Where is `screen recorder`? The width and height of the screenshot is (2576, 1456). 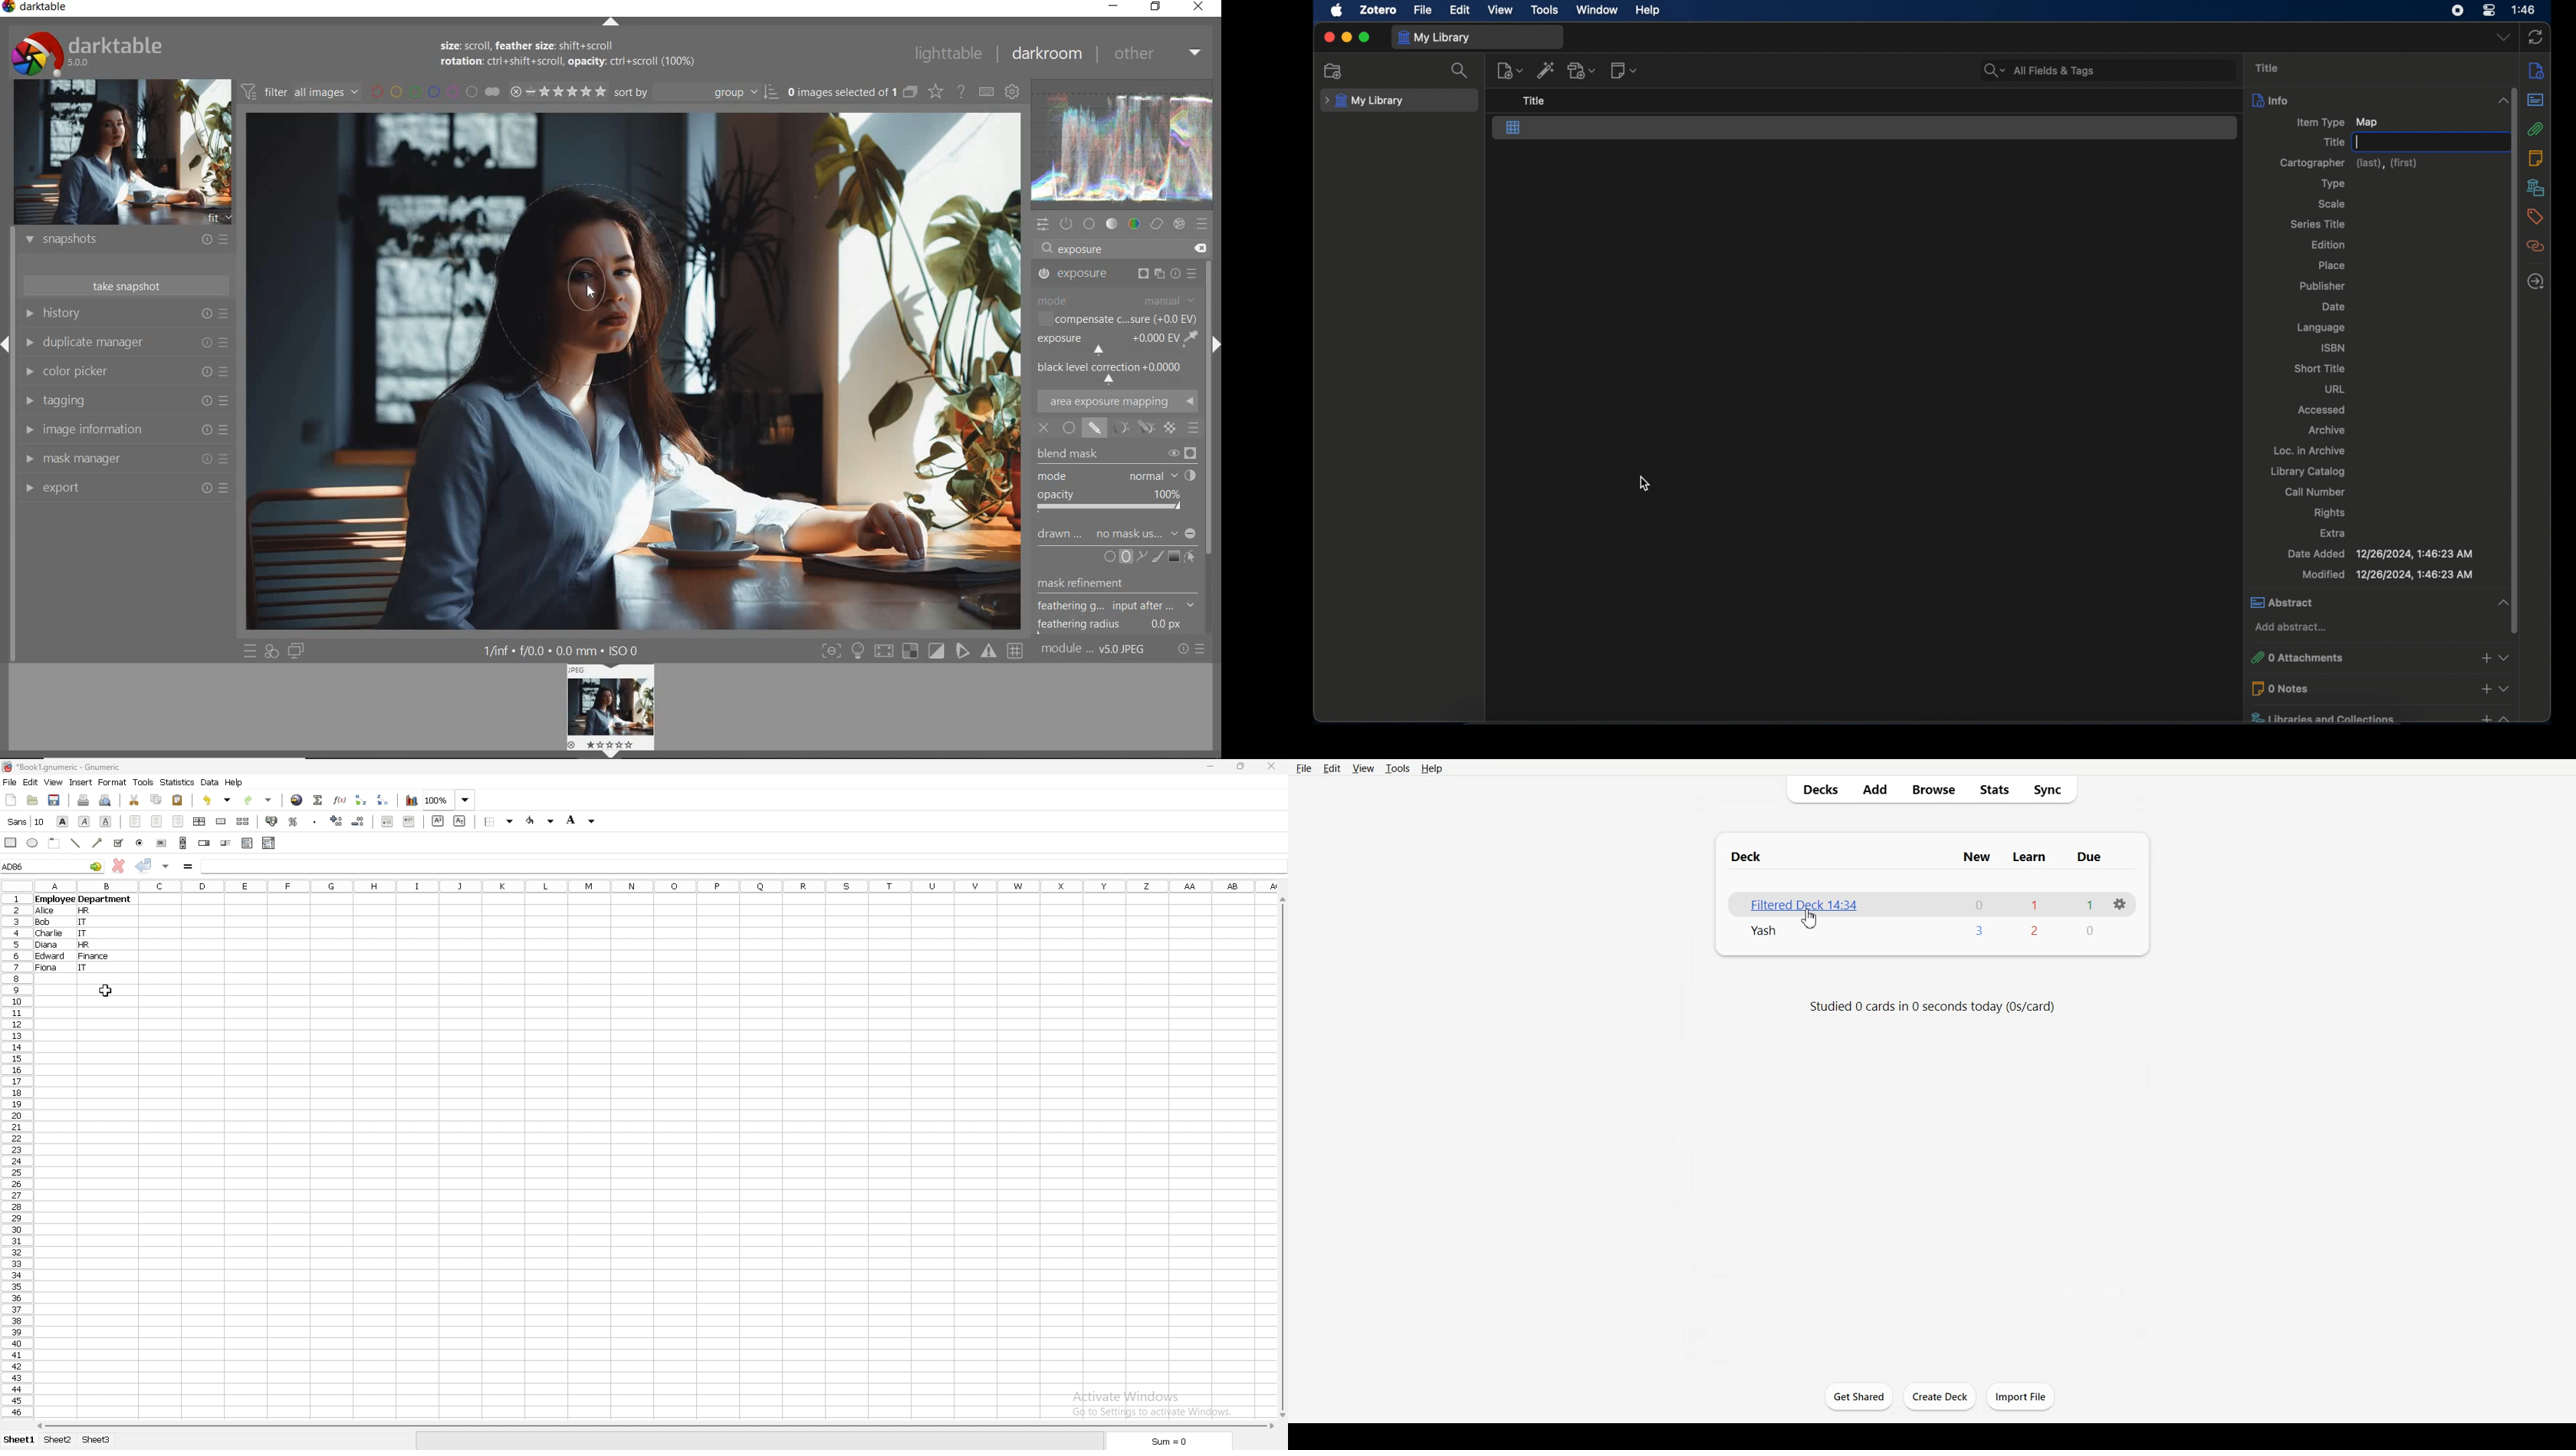
screen recorder is located at coordinates (2458, 11).